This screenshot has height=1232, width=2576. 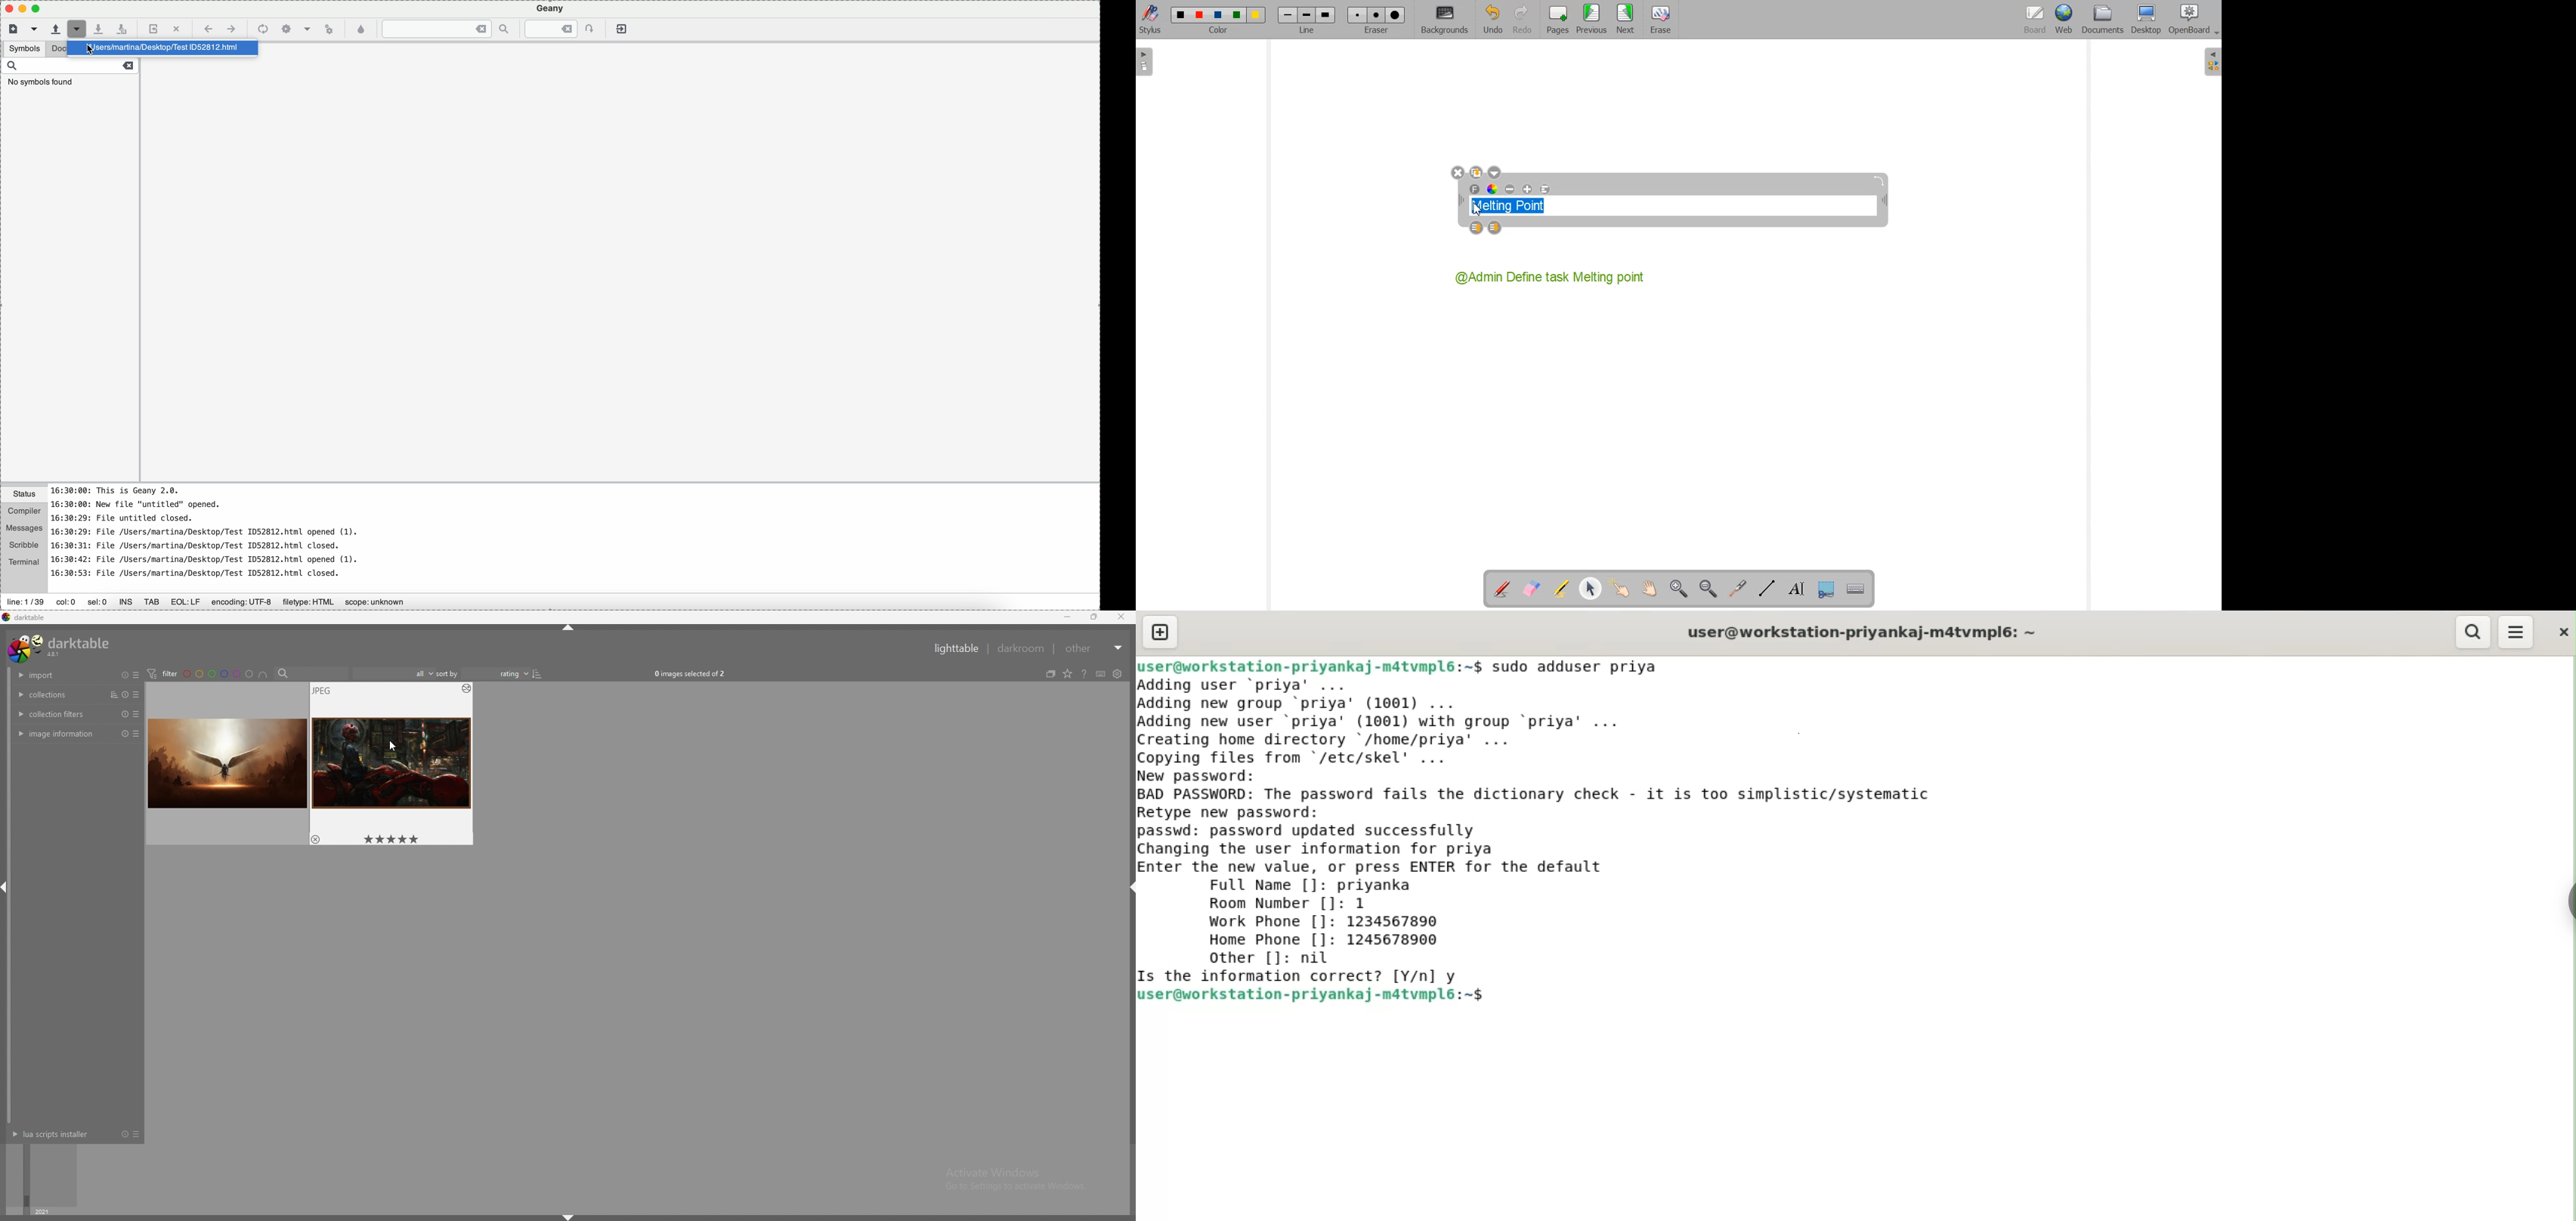 I want to click on Scroll page, so click(x=1648, y=589).